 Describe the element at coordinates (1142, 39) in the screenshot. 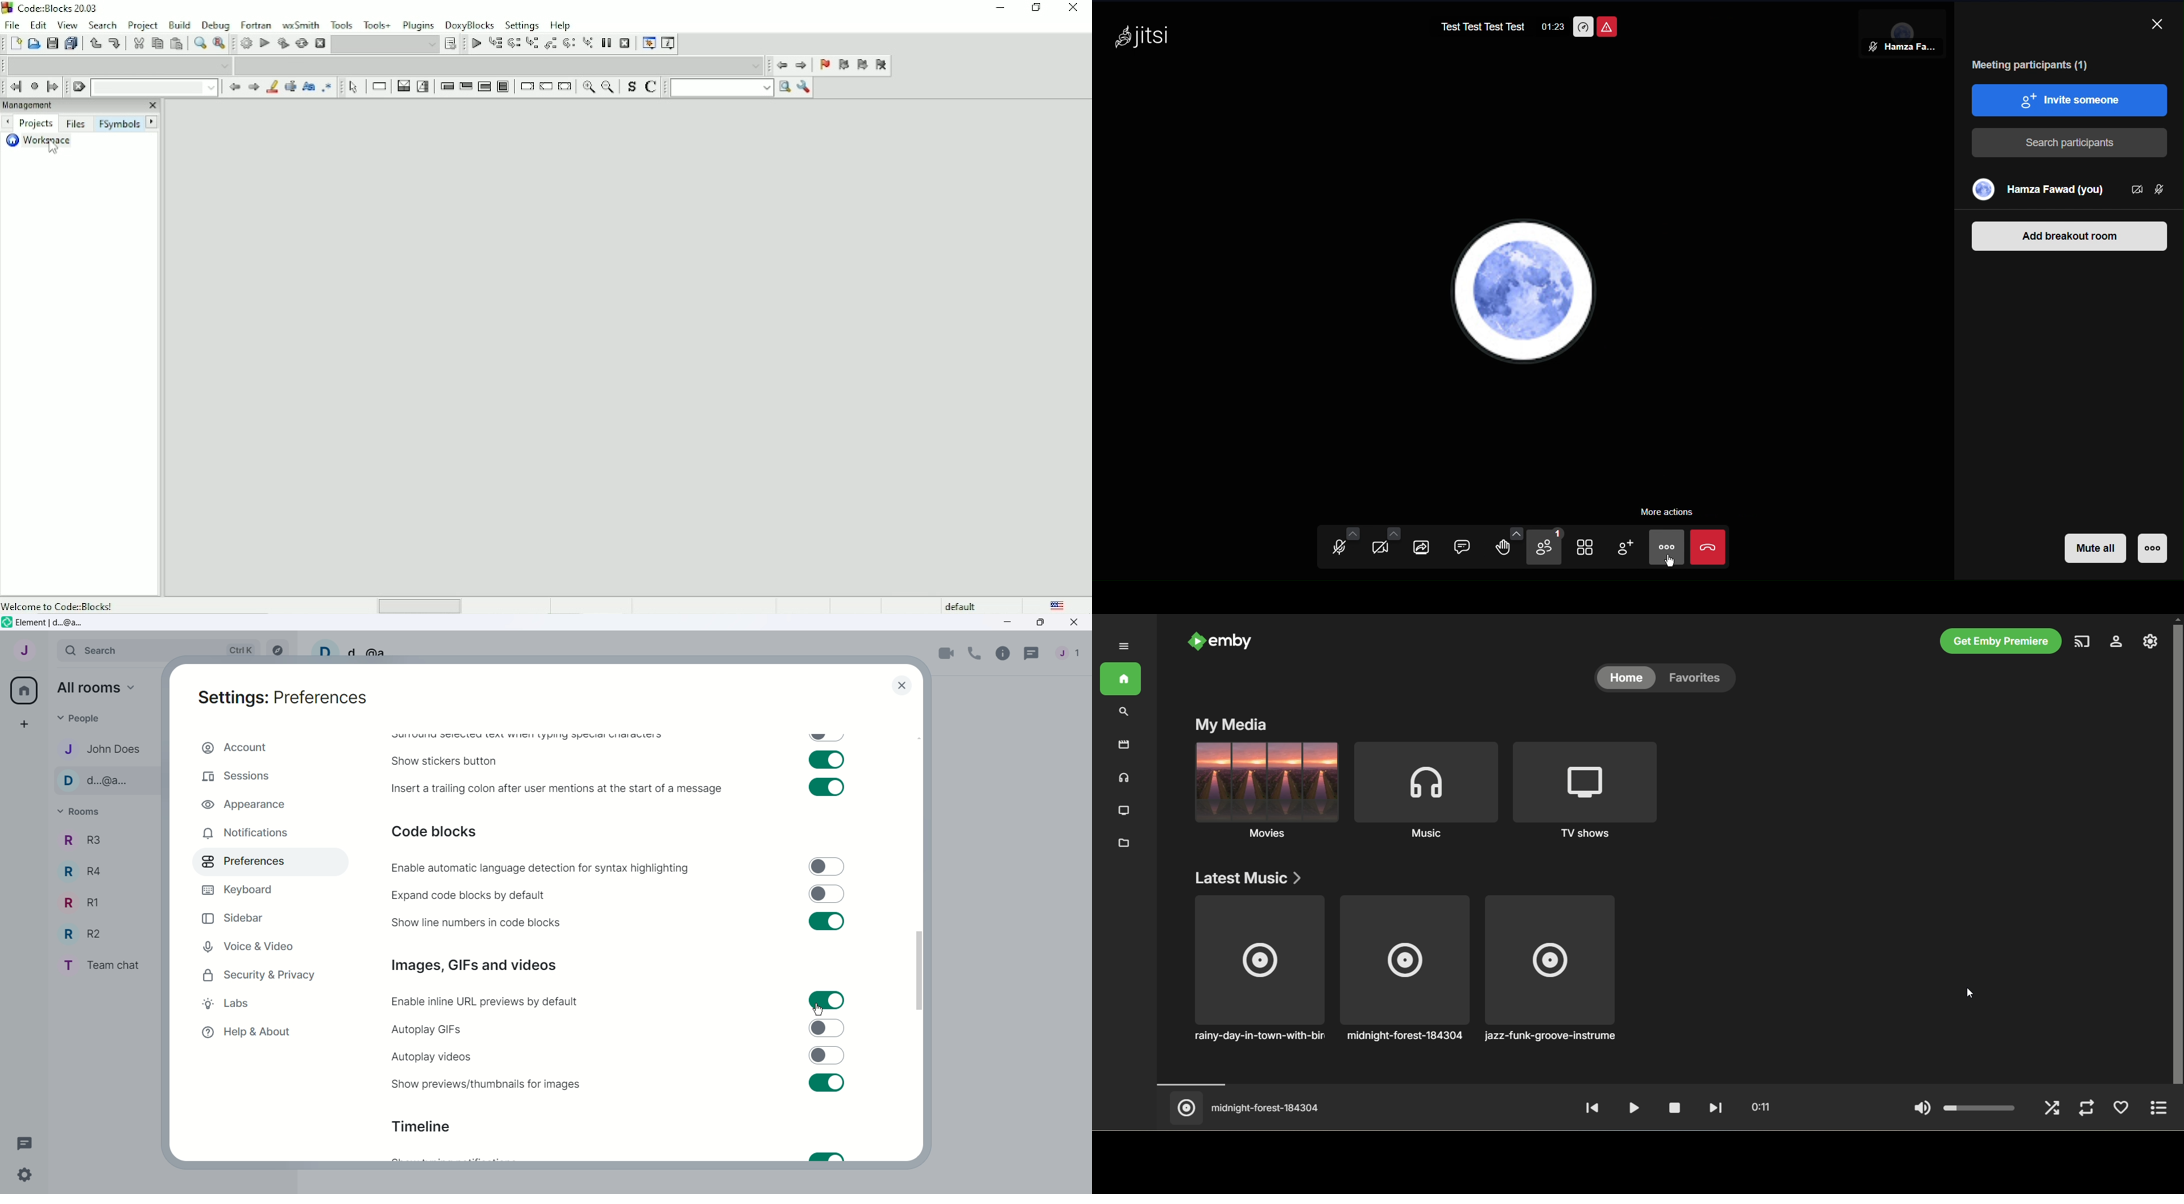

I see `Jitsi` at that location.